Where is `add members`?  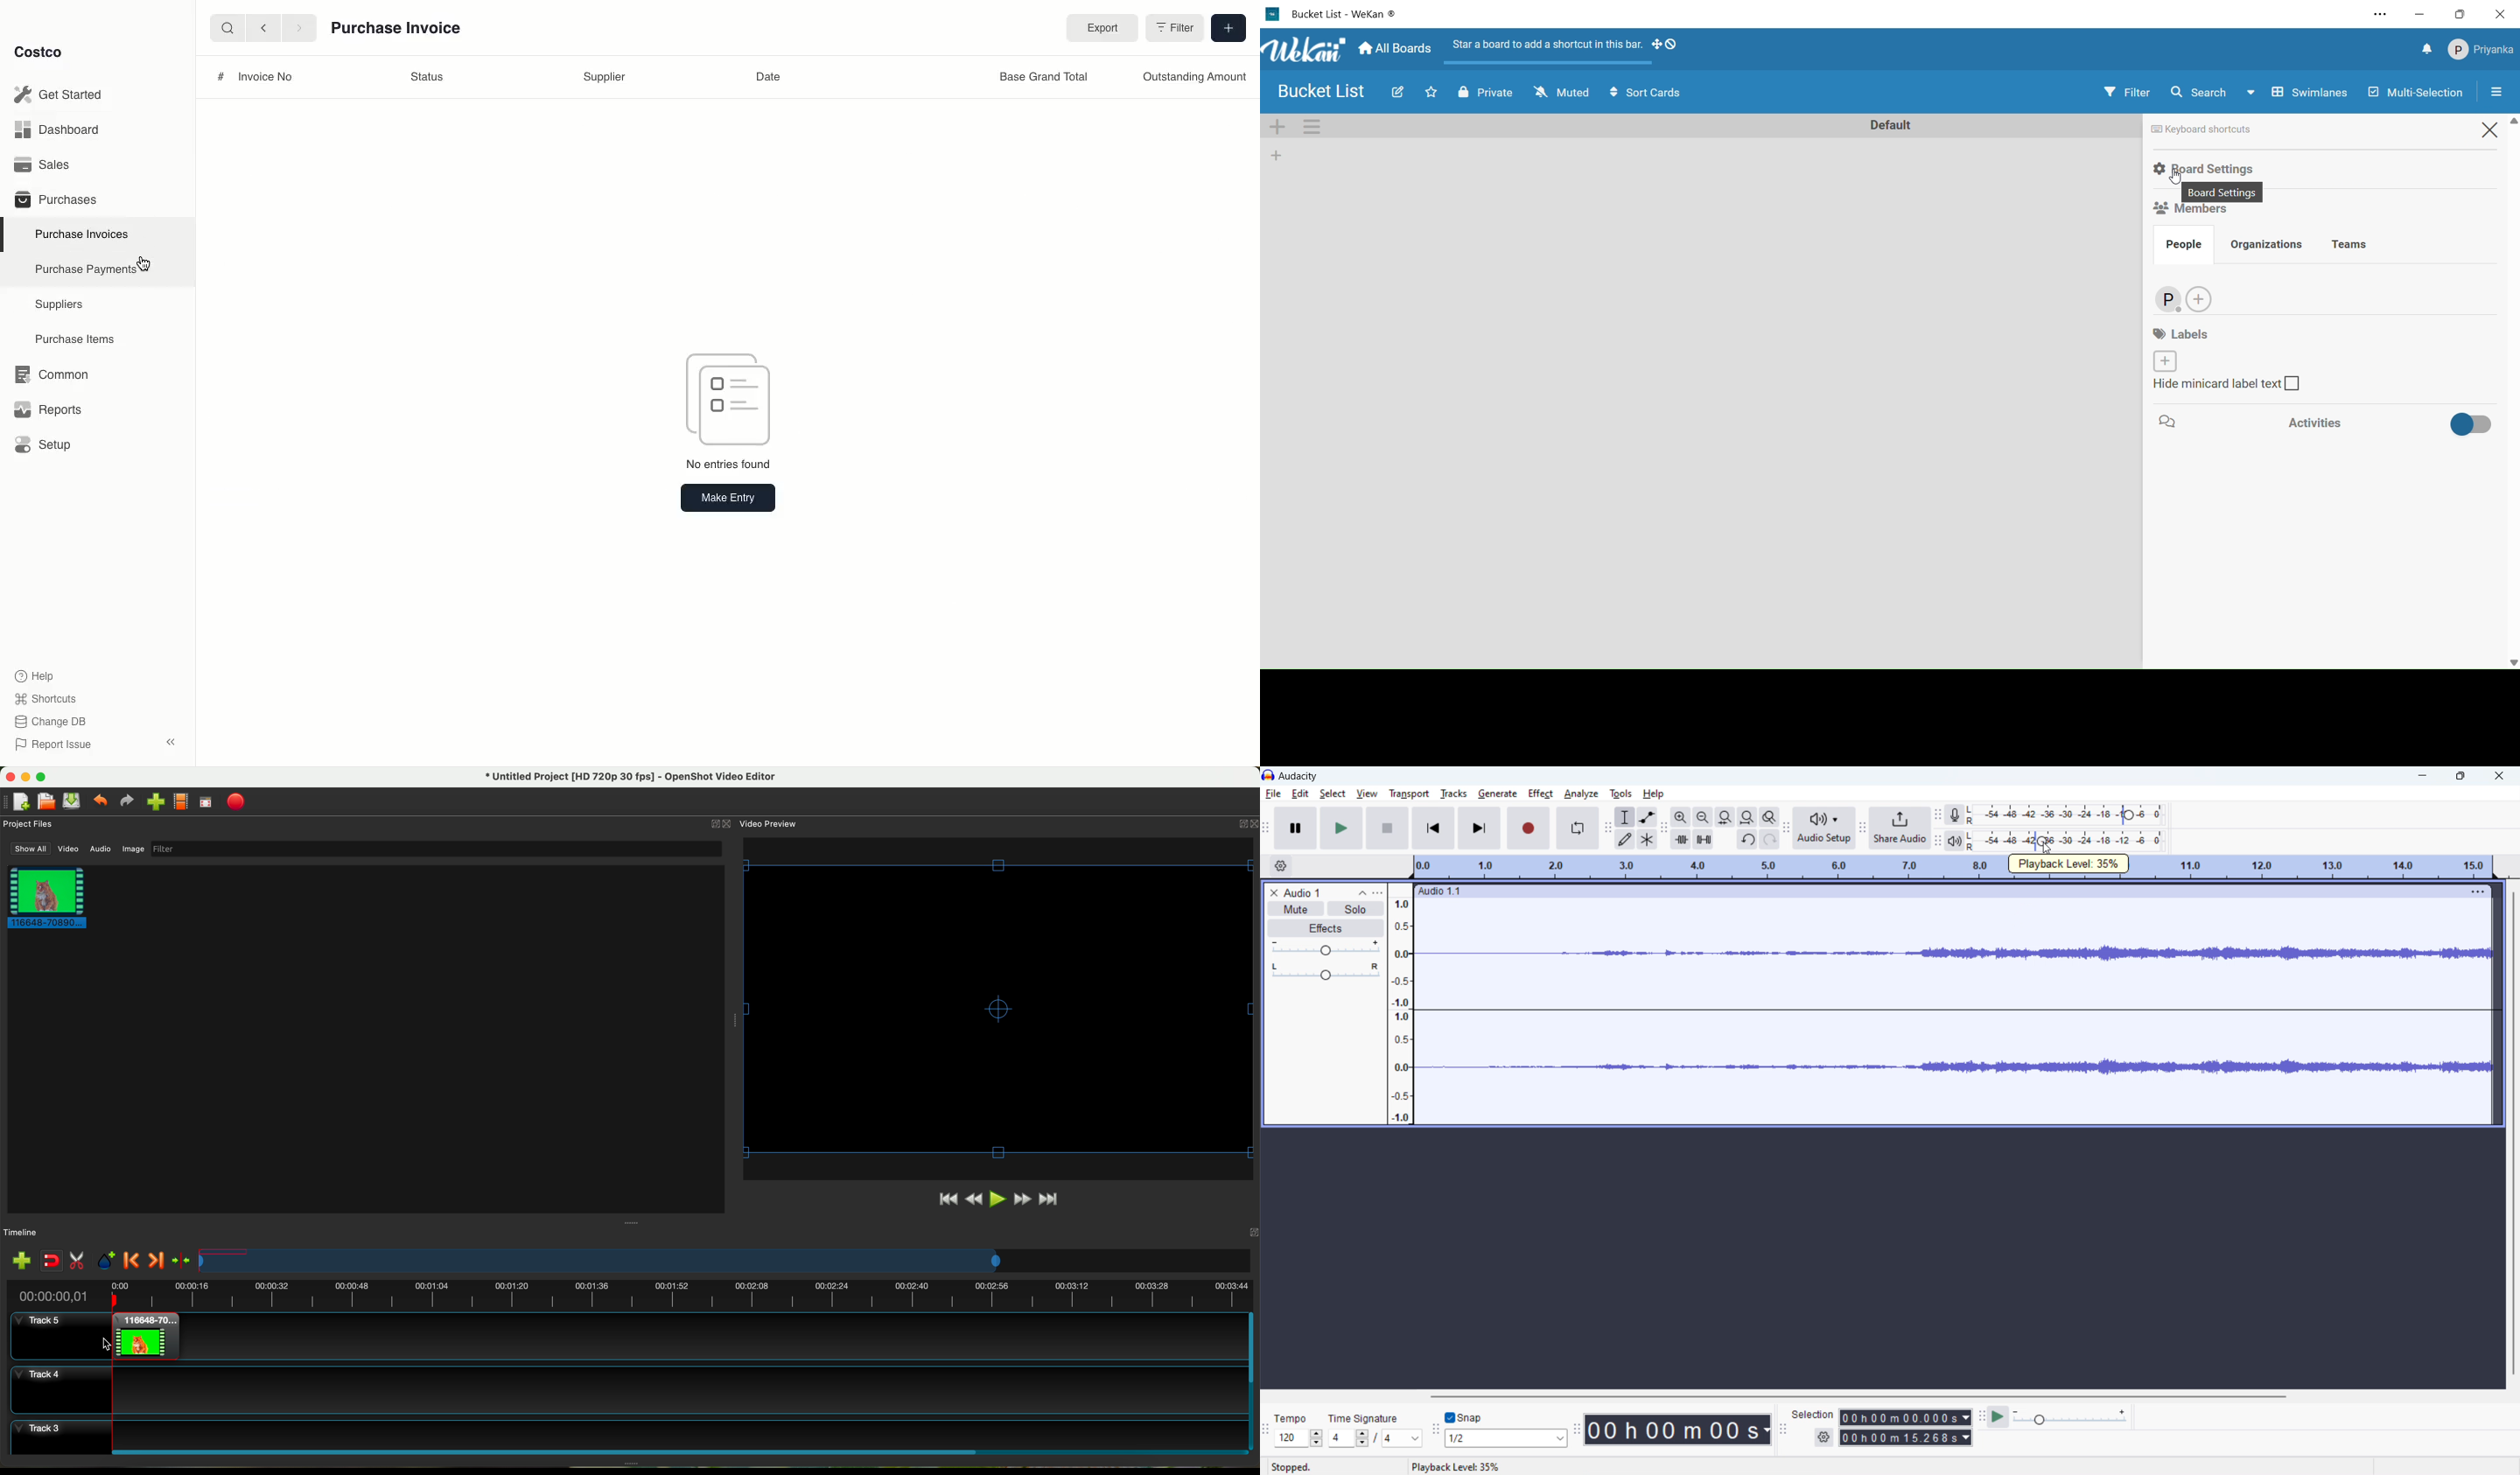 add members is located at coordinates (2203, 300).